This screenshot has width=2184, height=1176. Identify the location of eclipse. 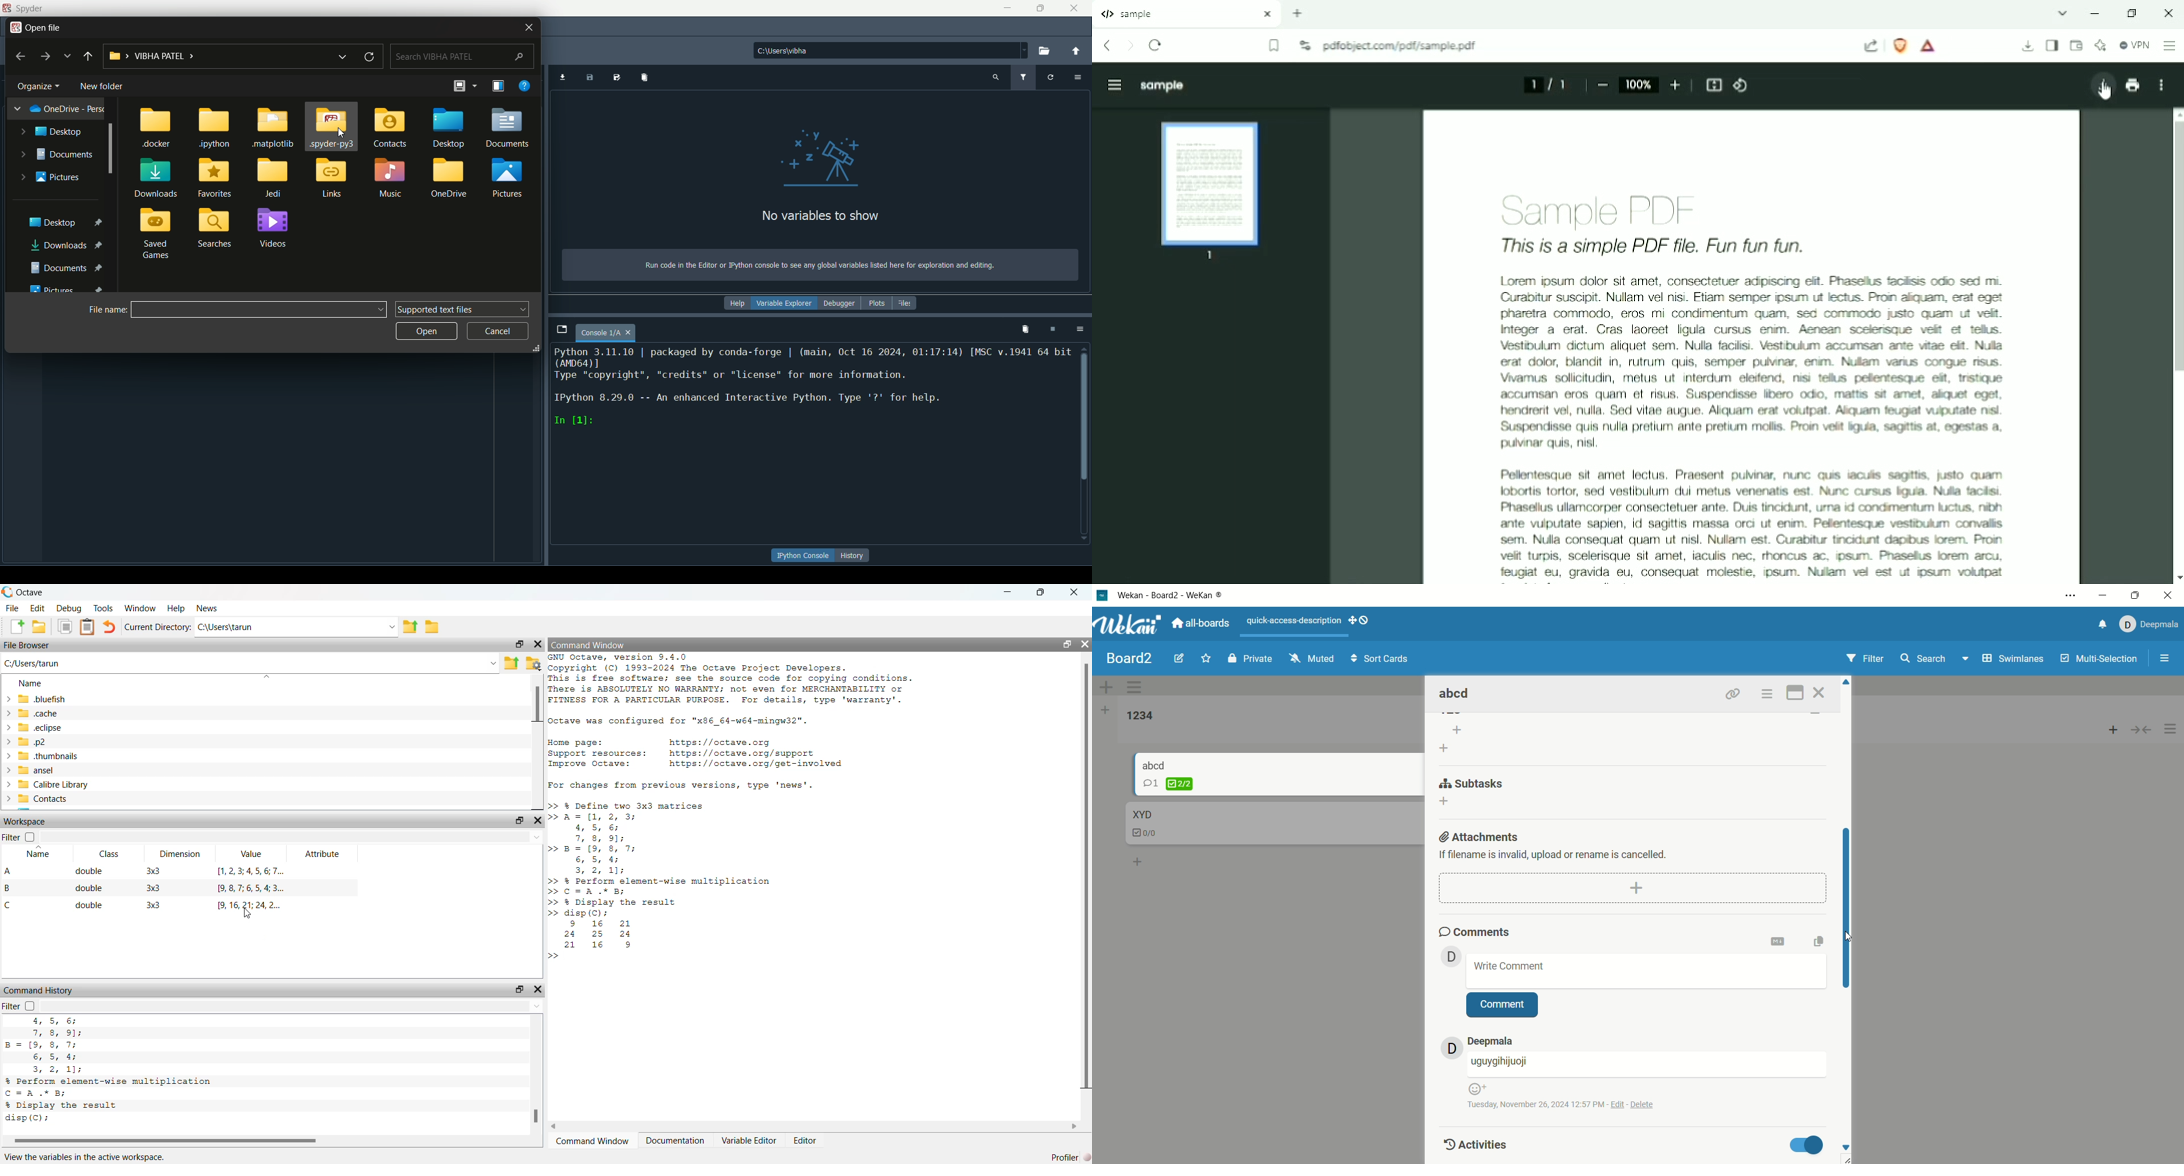
(35, 728).